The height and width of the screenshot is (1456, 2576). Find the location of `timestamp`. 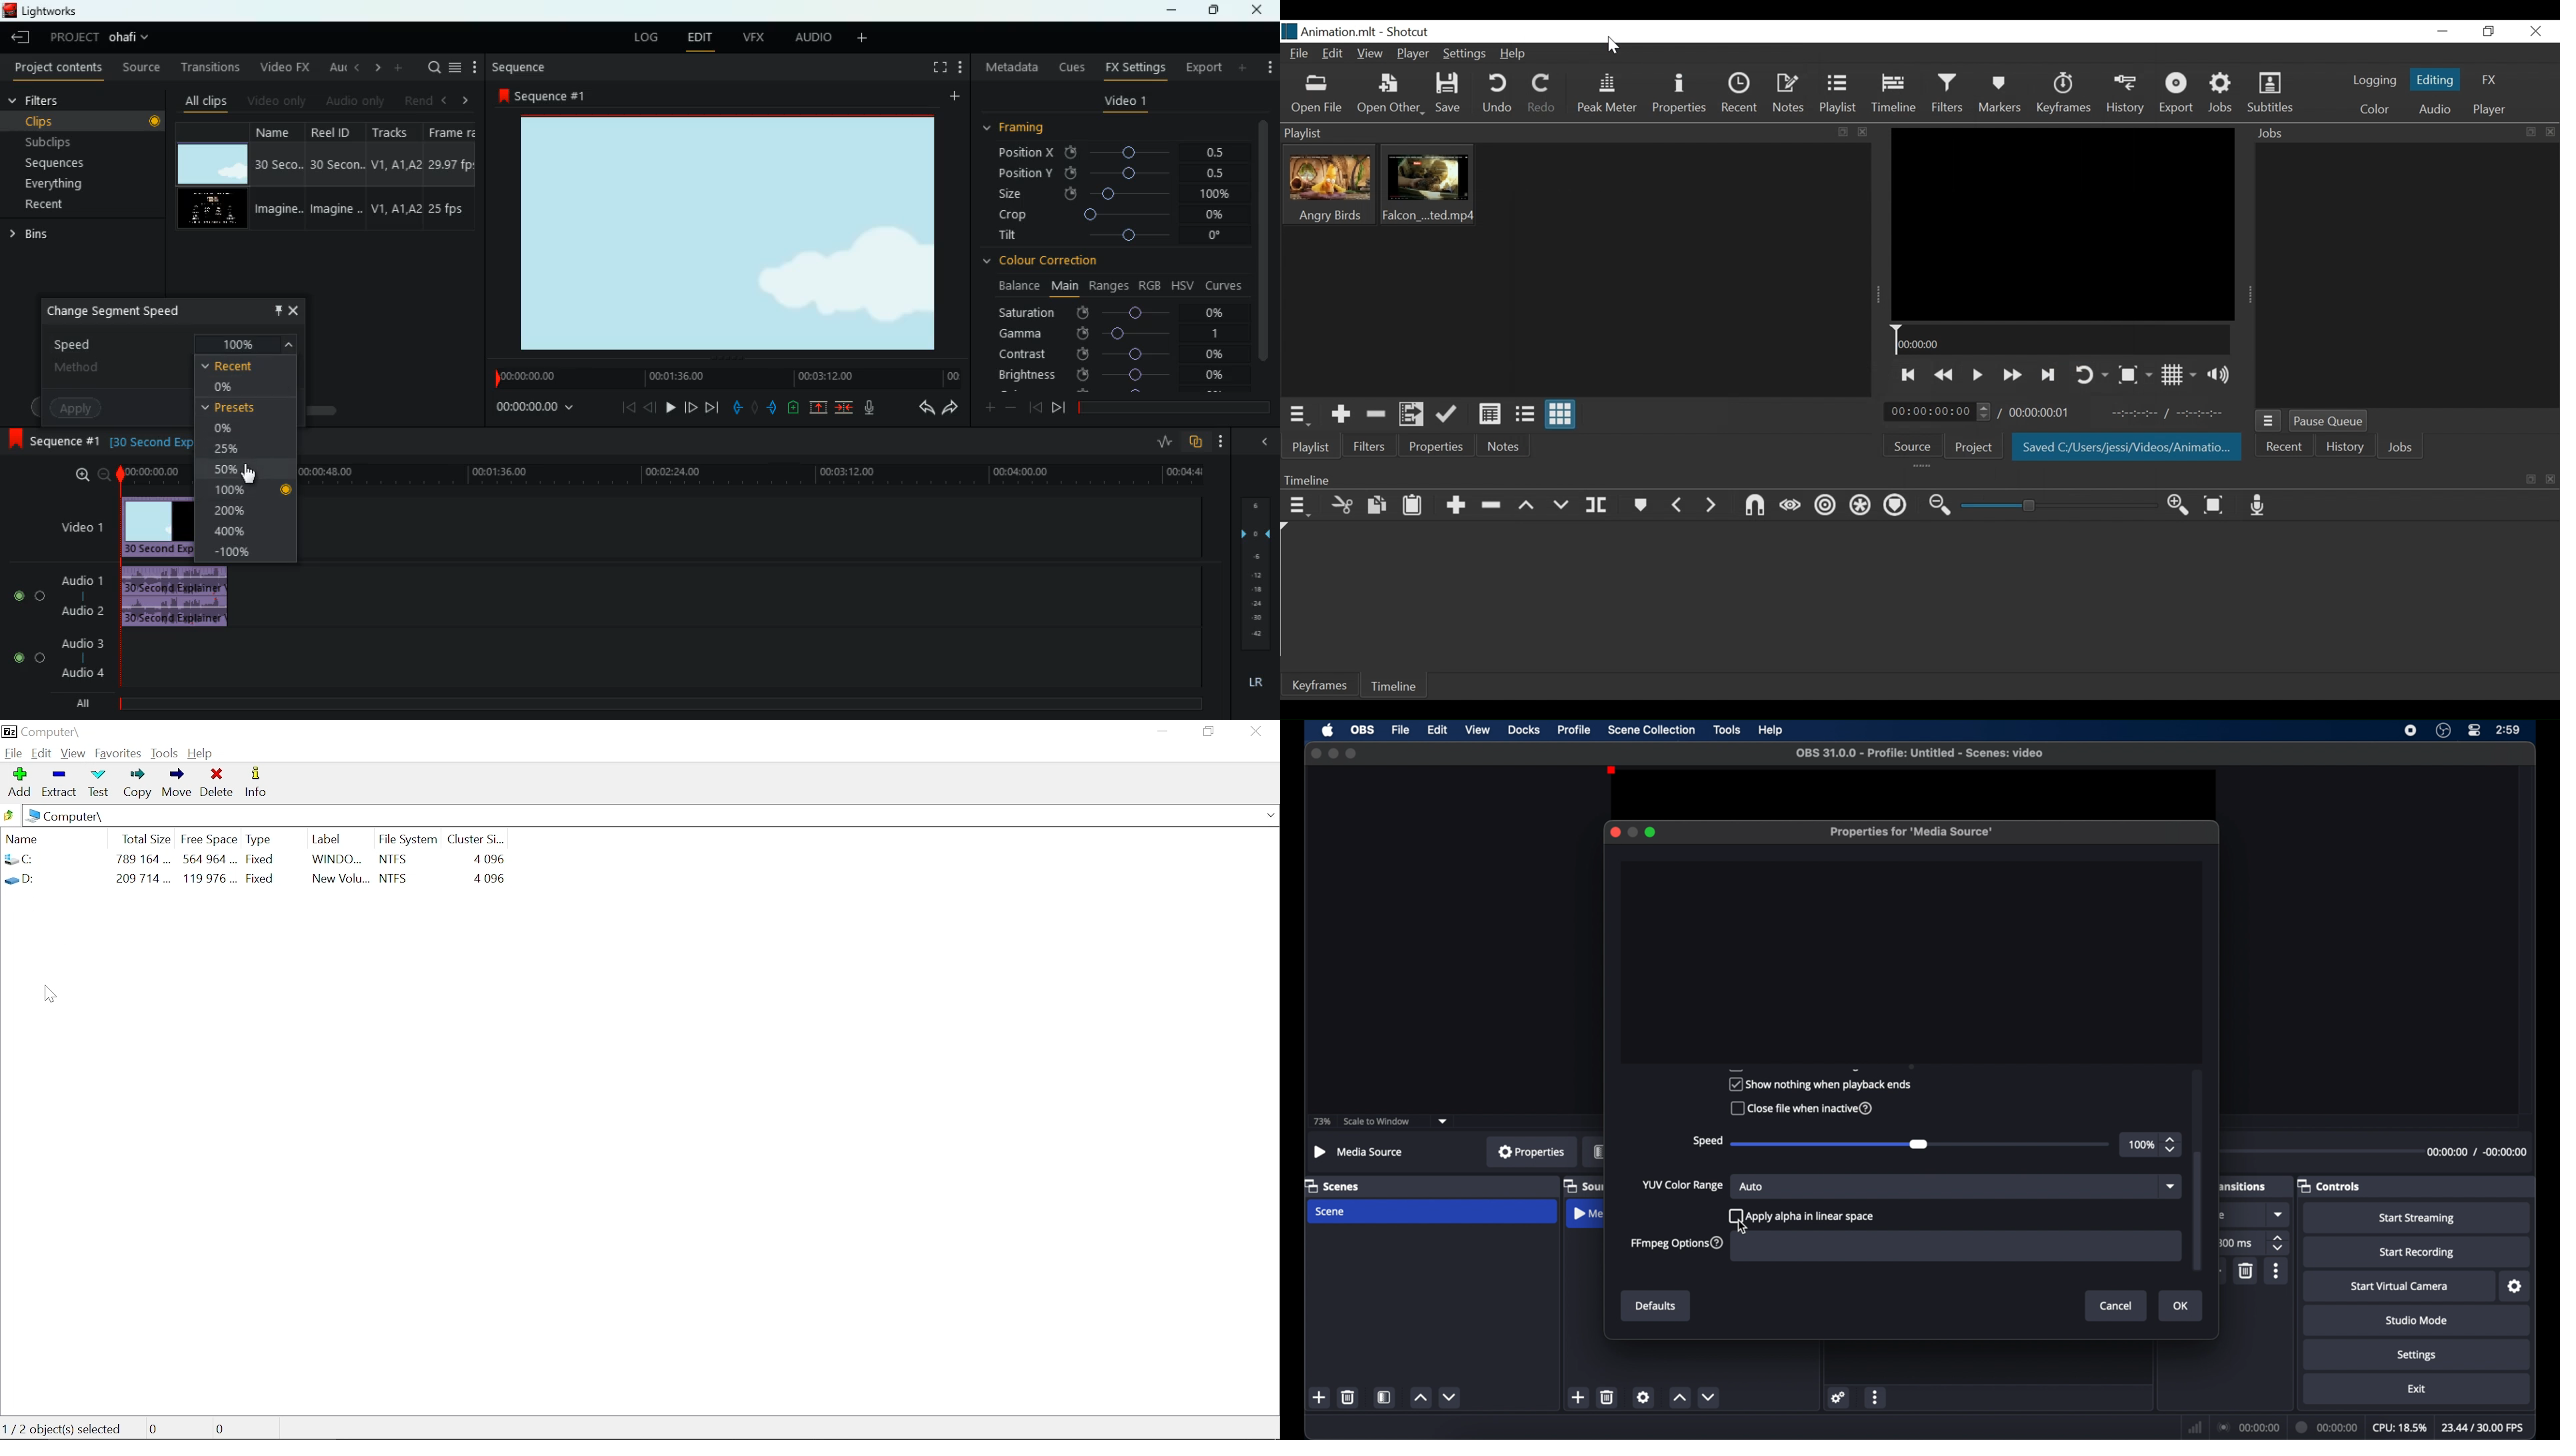

timestamp is located at coordinates (2479, 1151).